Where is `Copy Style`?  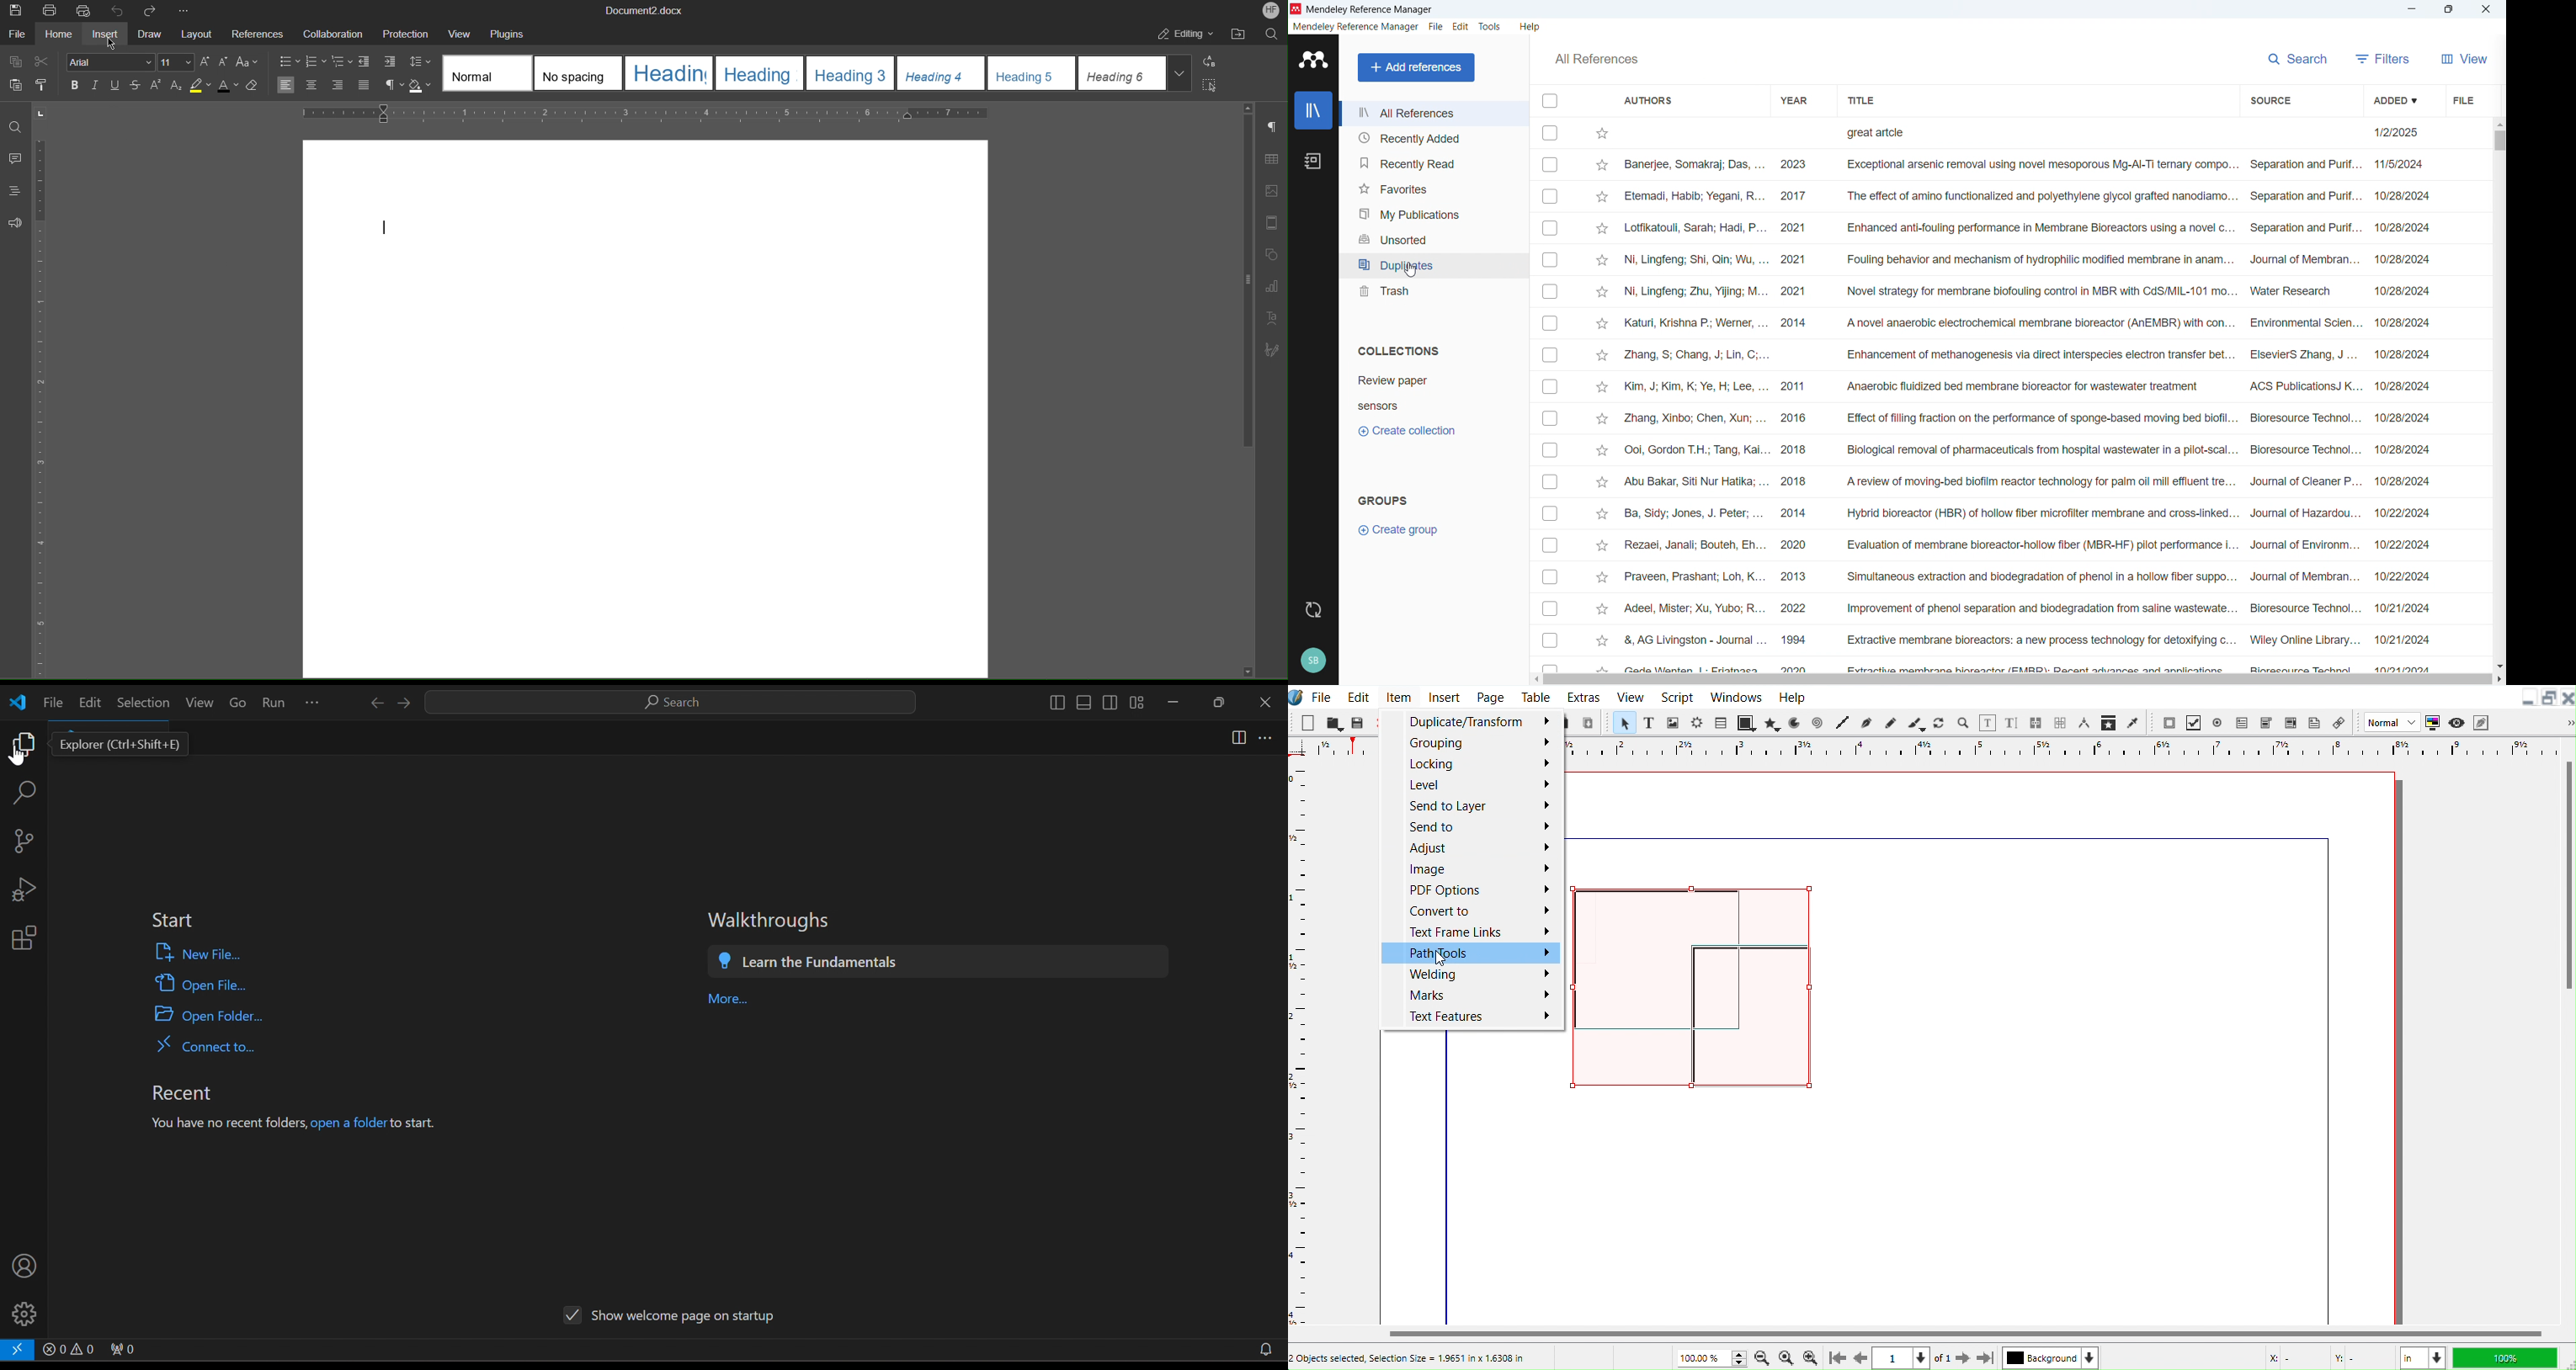
Copy Style is located at coordinates (46, 85).